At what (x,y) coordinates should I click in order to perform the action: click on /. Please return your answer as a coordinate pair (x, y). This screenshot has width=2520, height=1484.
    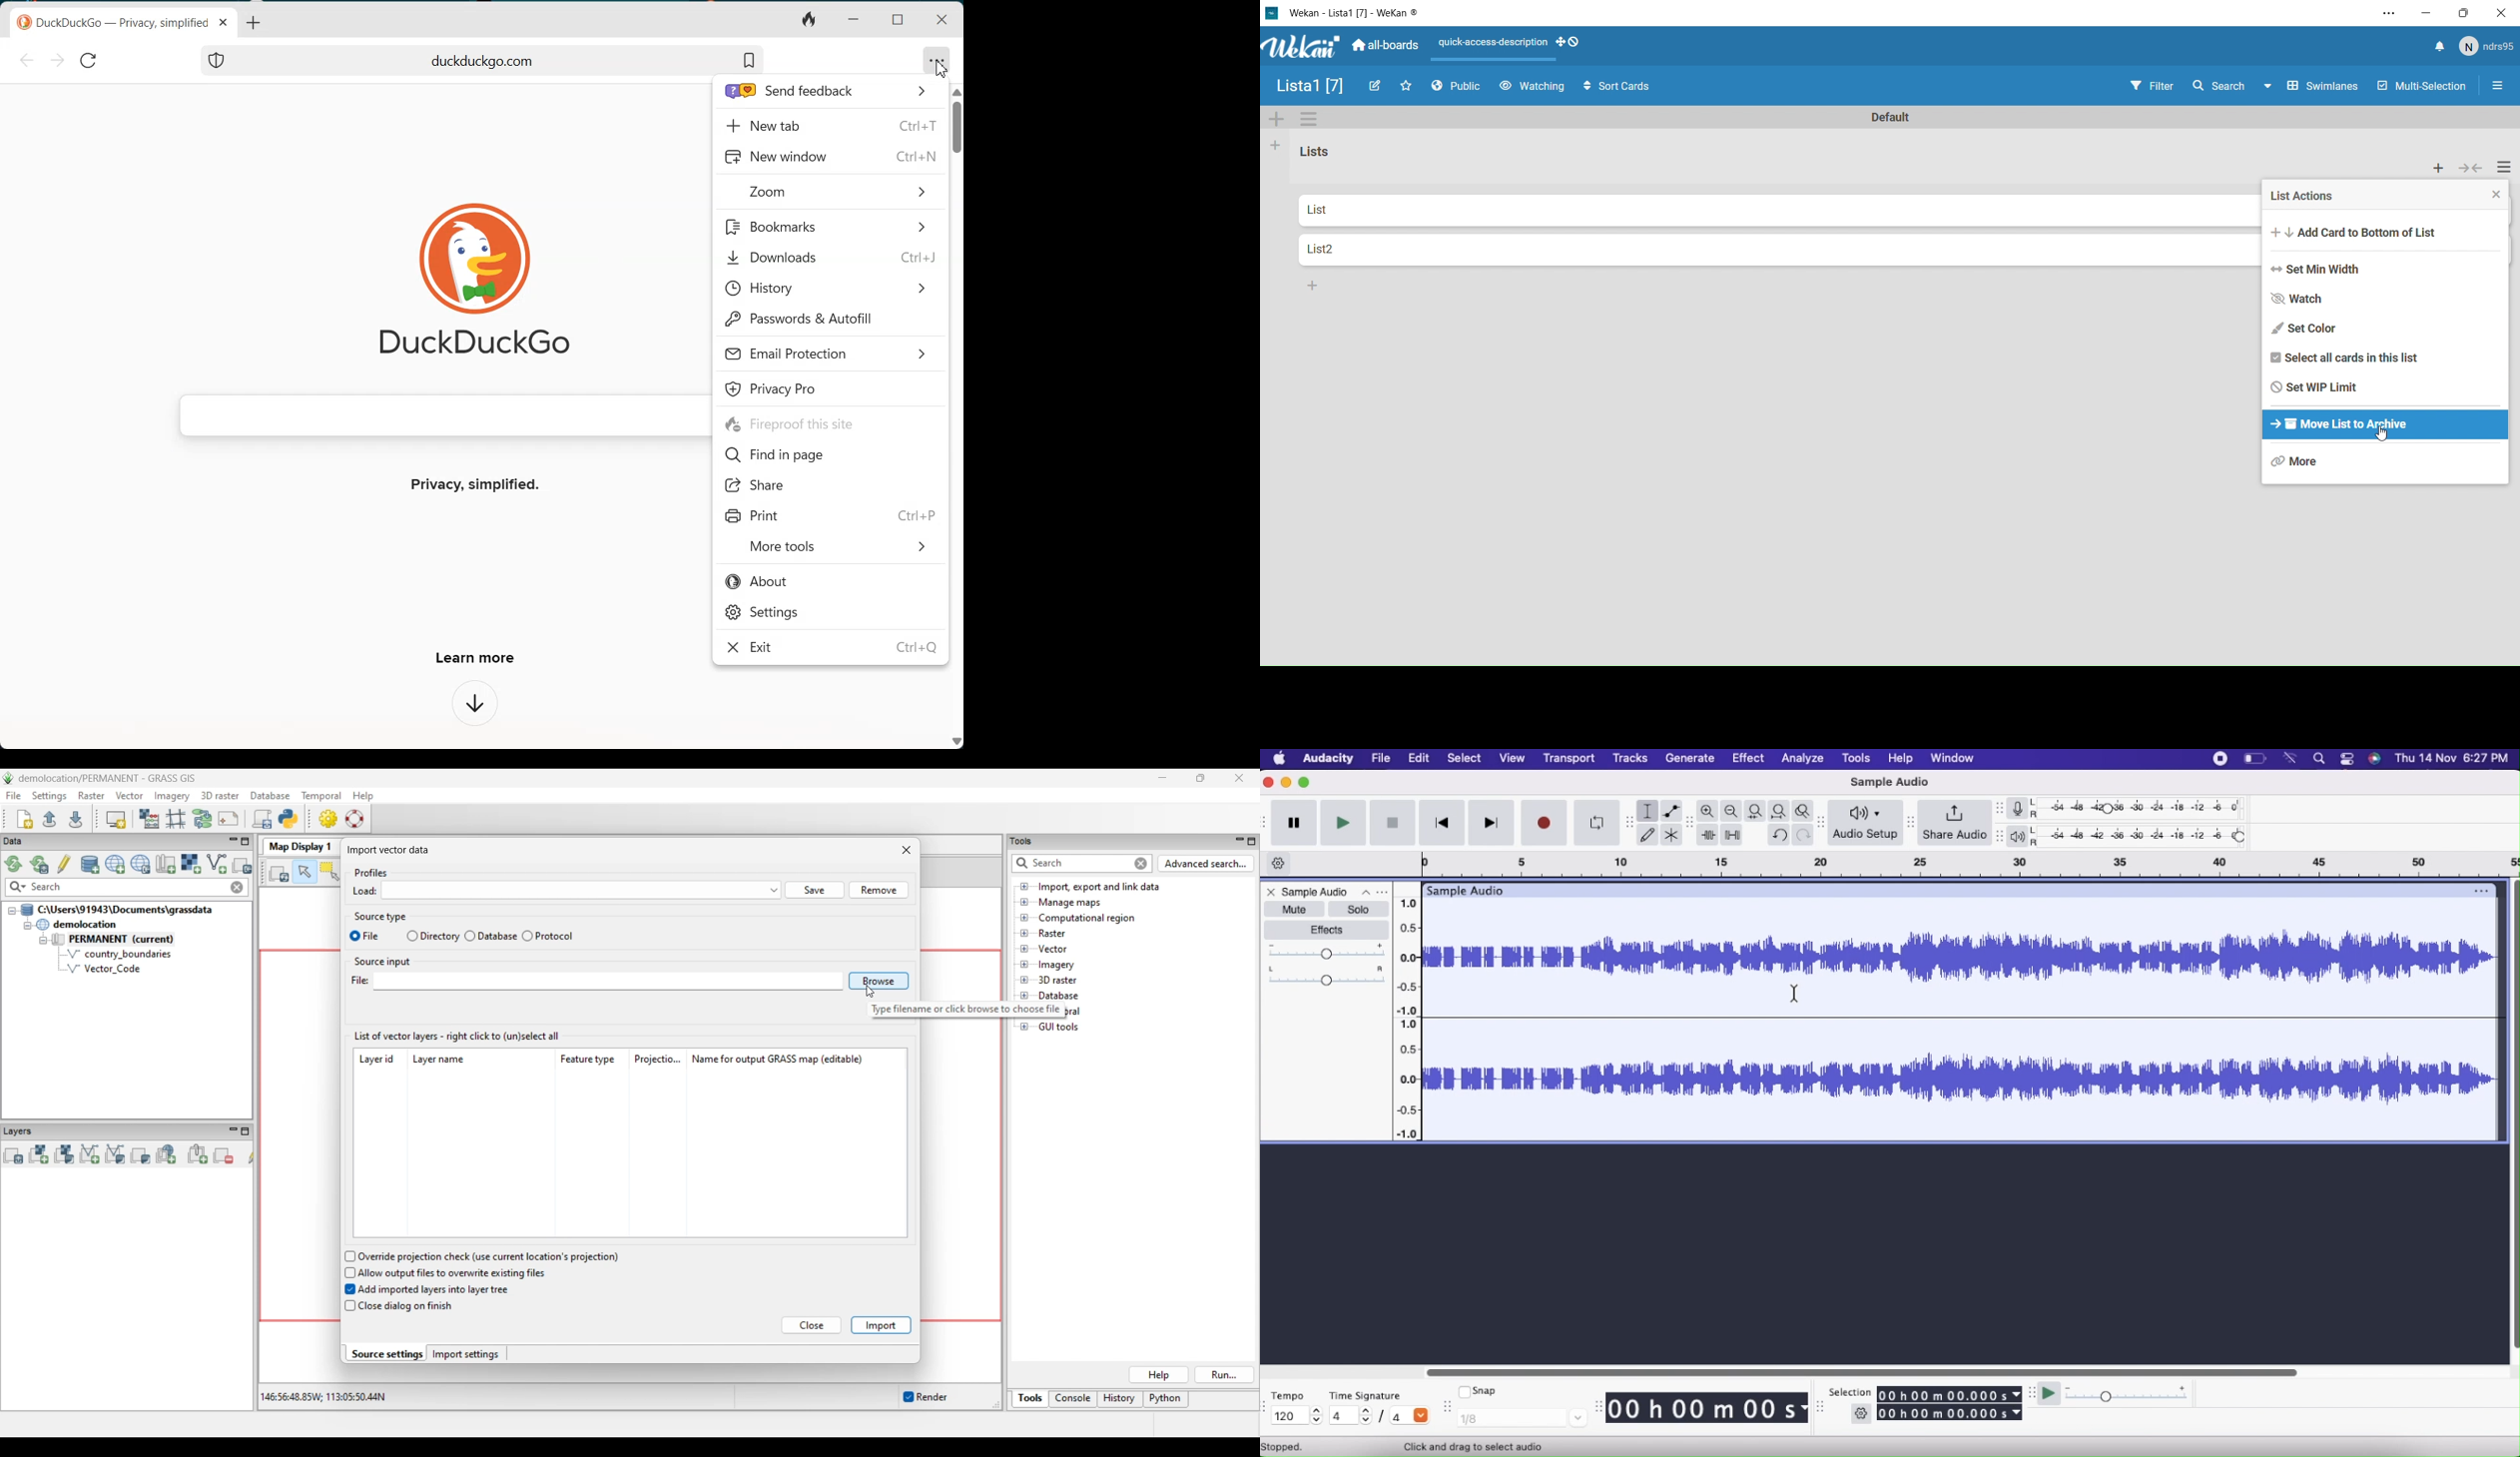
    Looking at the image, I should click on (1384, 1418).